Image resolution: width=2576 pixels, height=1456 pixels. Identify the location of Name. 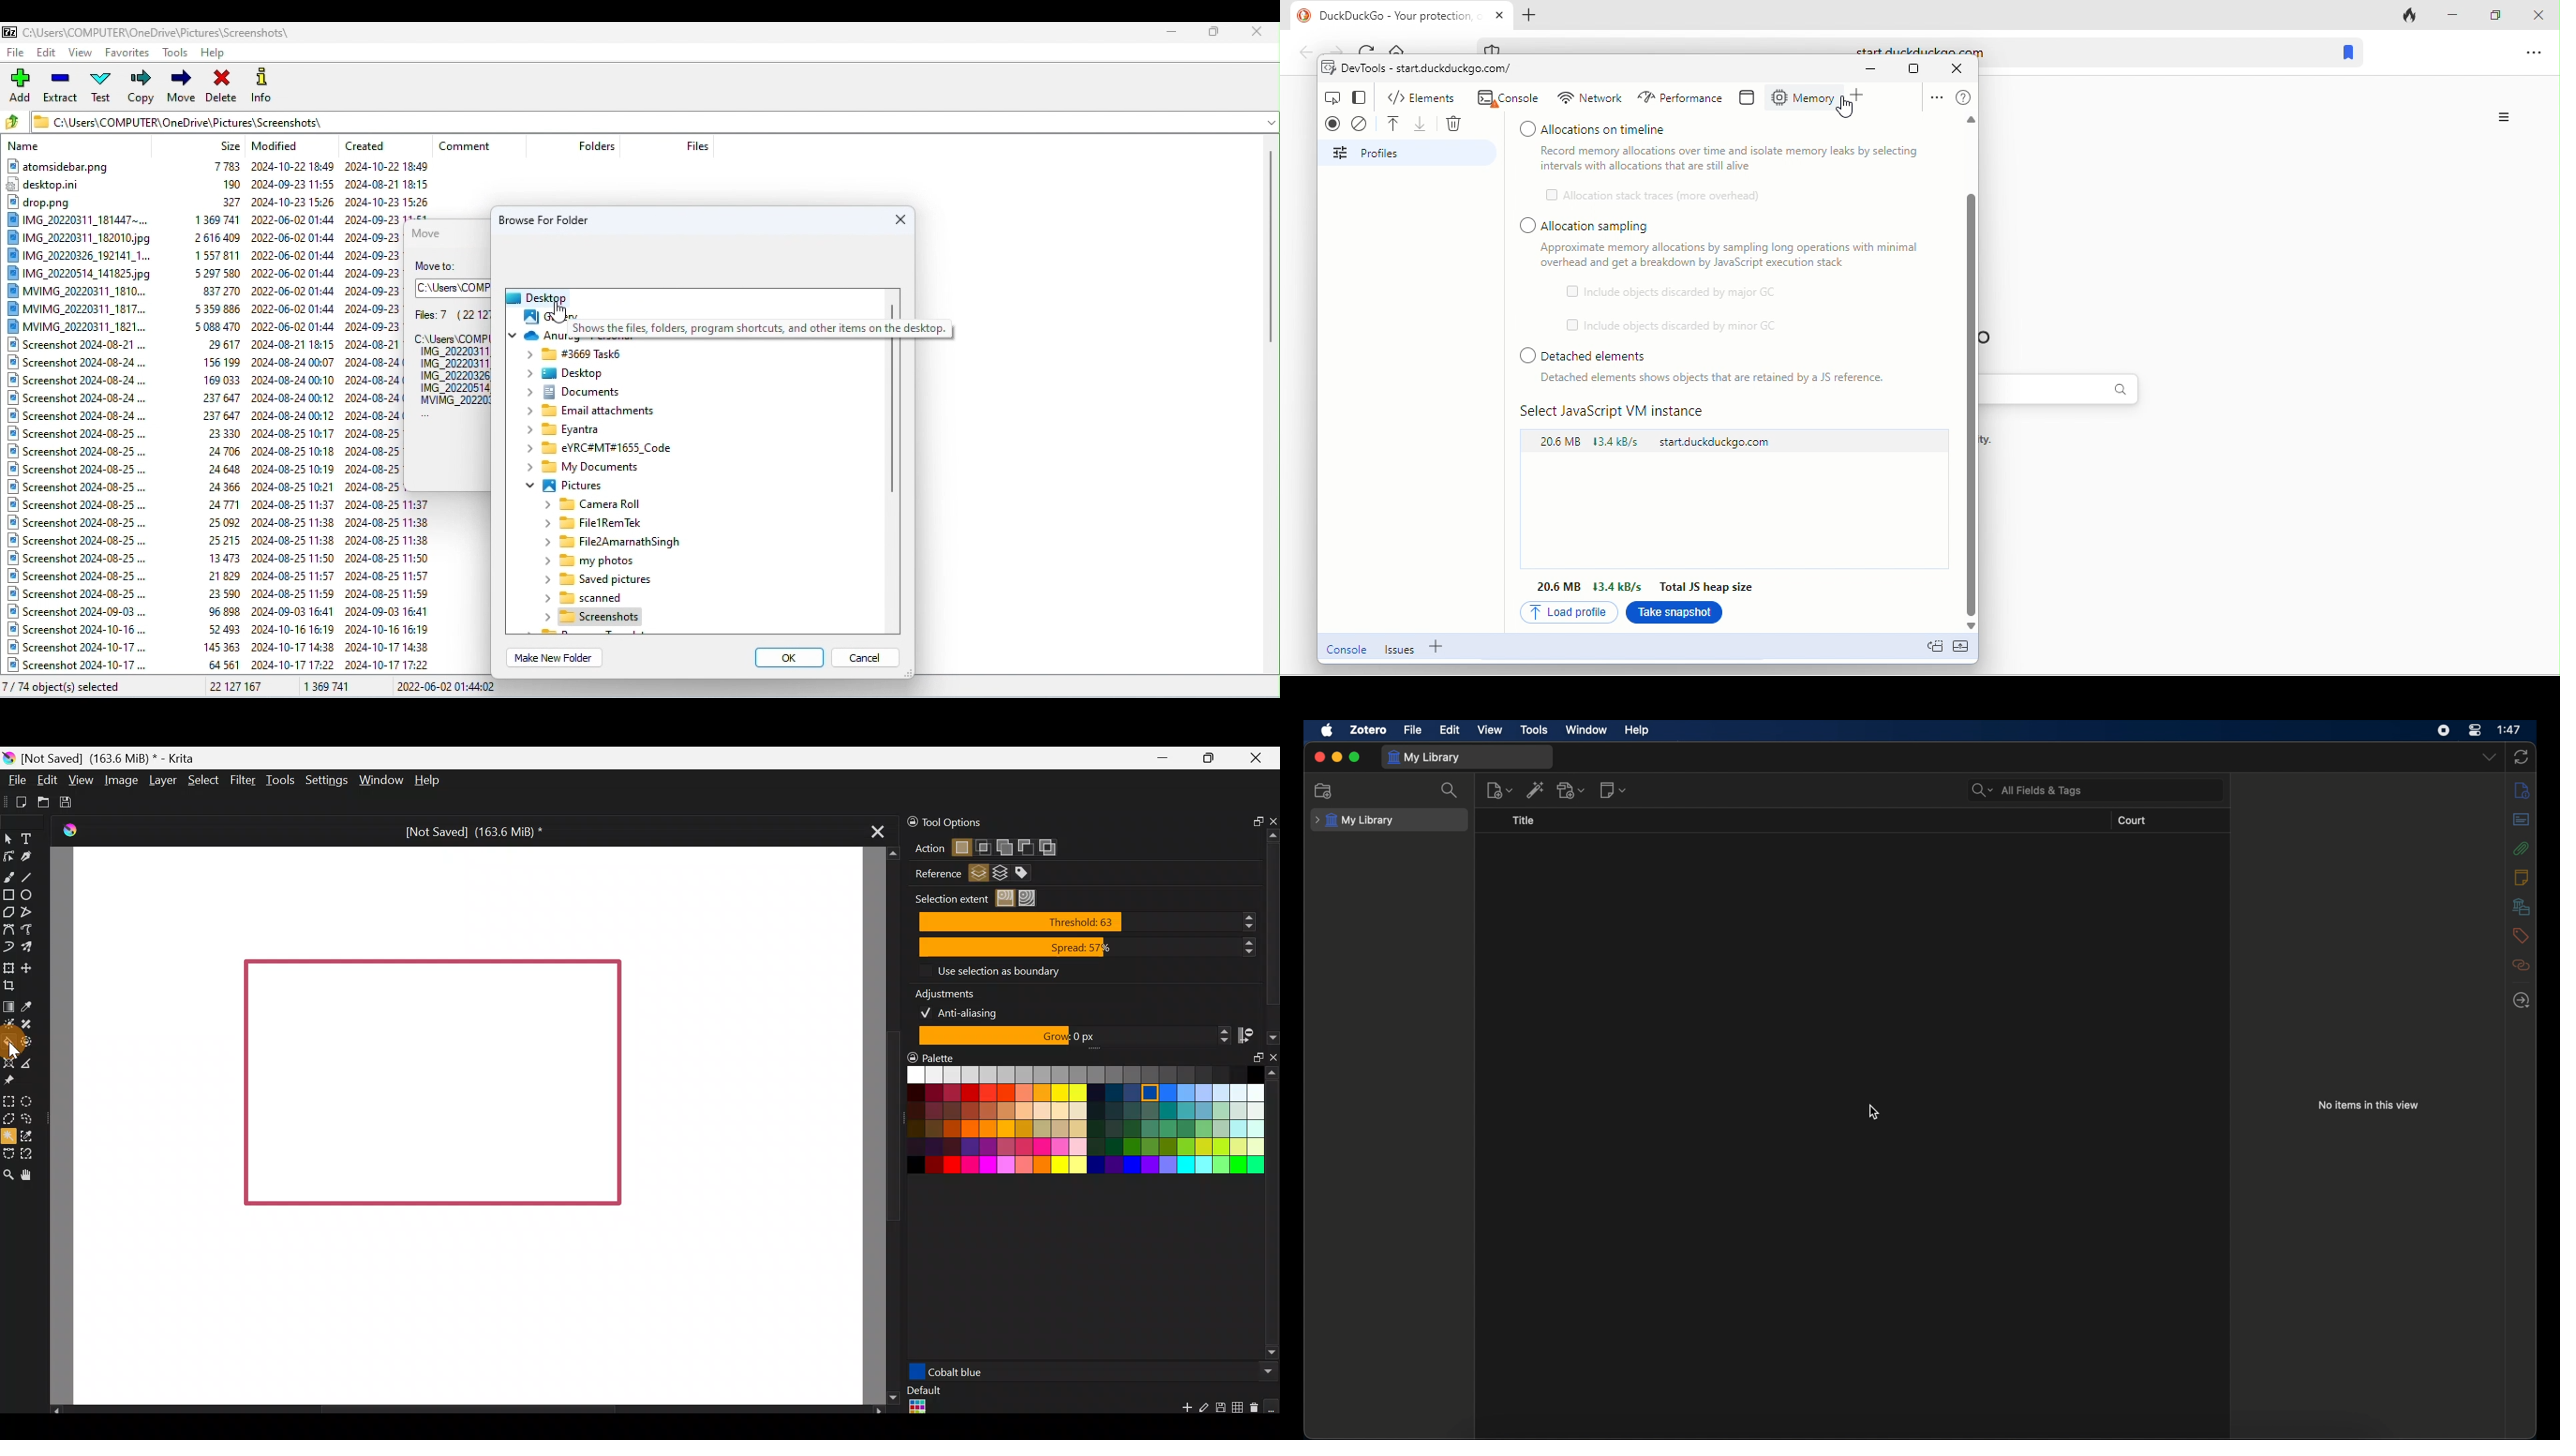
(27, 147).